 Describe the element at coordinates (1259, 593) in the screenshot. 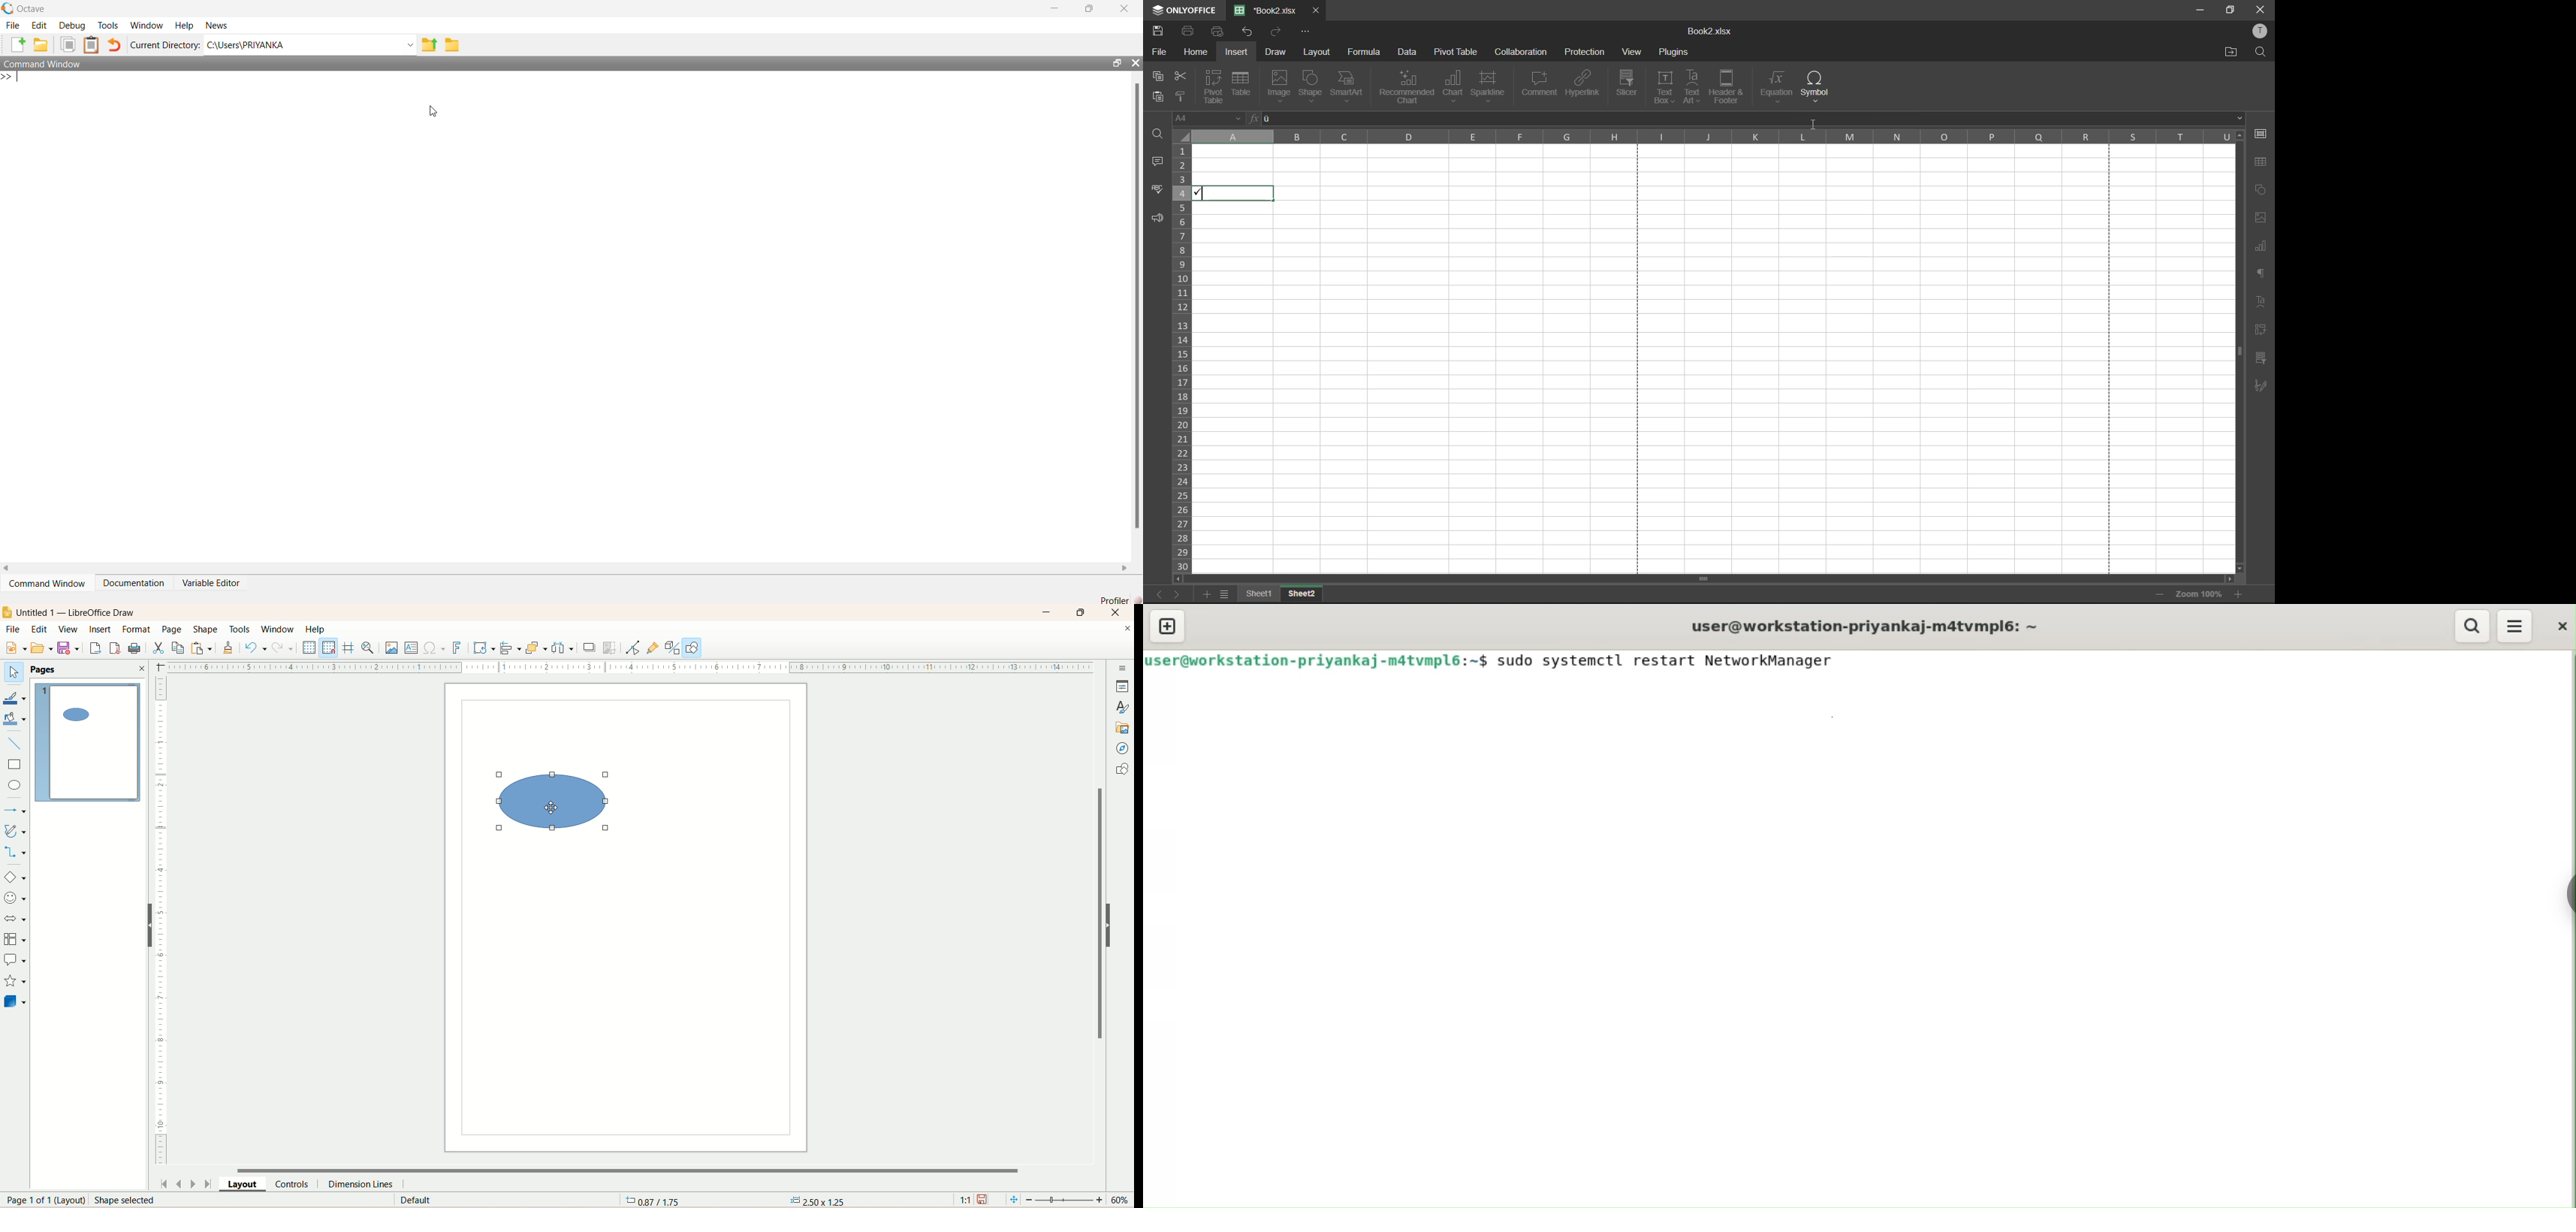

I see `Sheet1` at that location.